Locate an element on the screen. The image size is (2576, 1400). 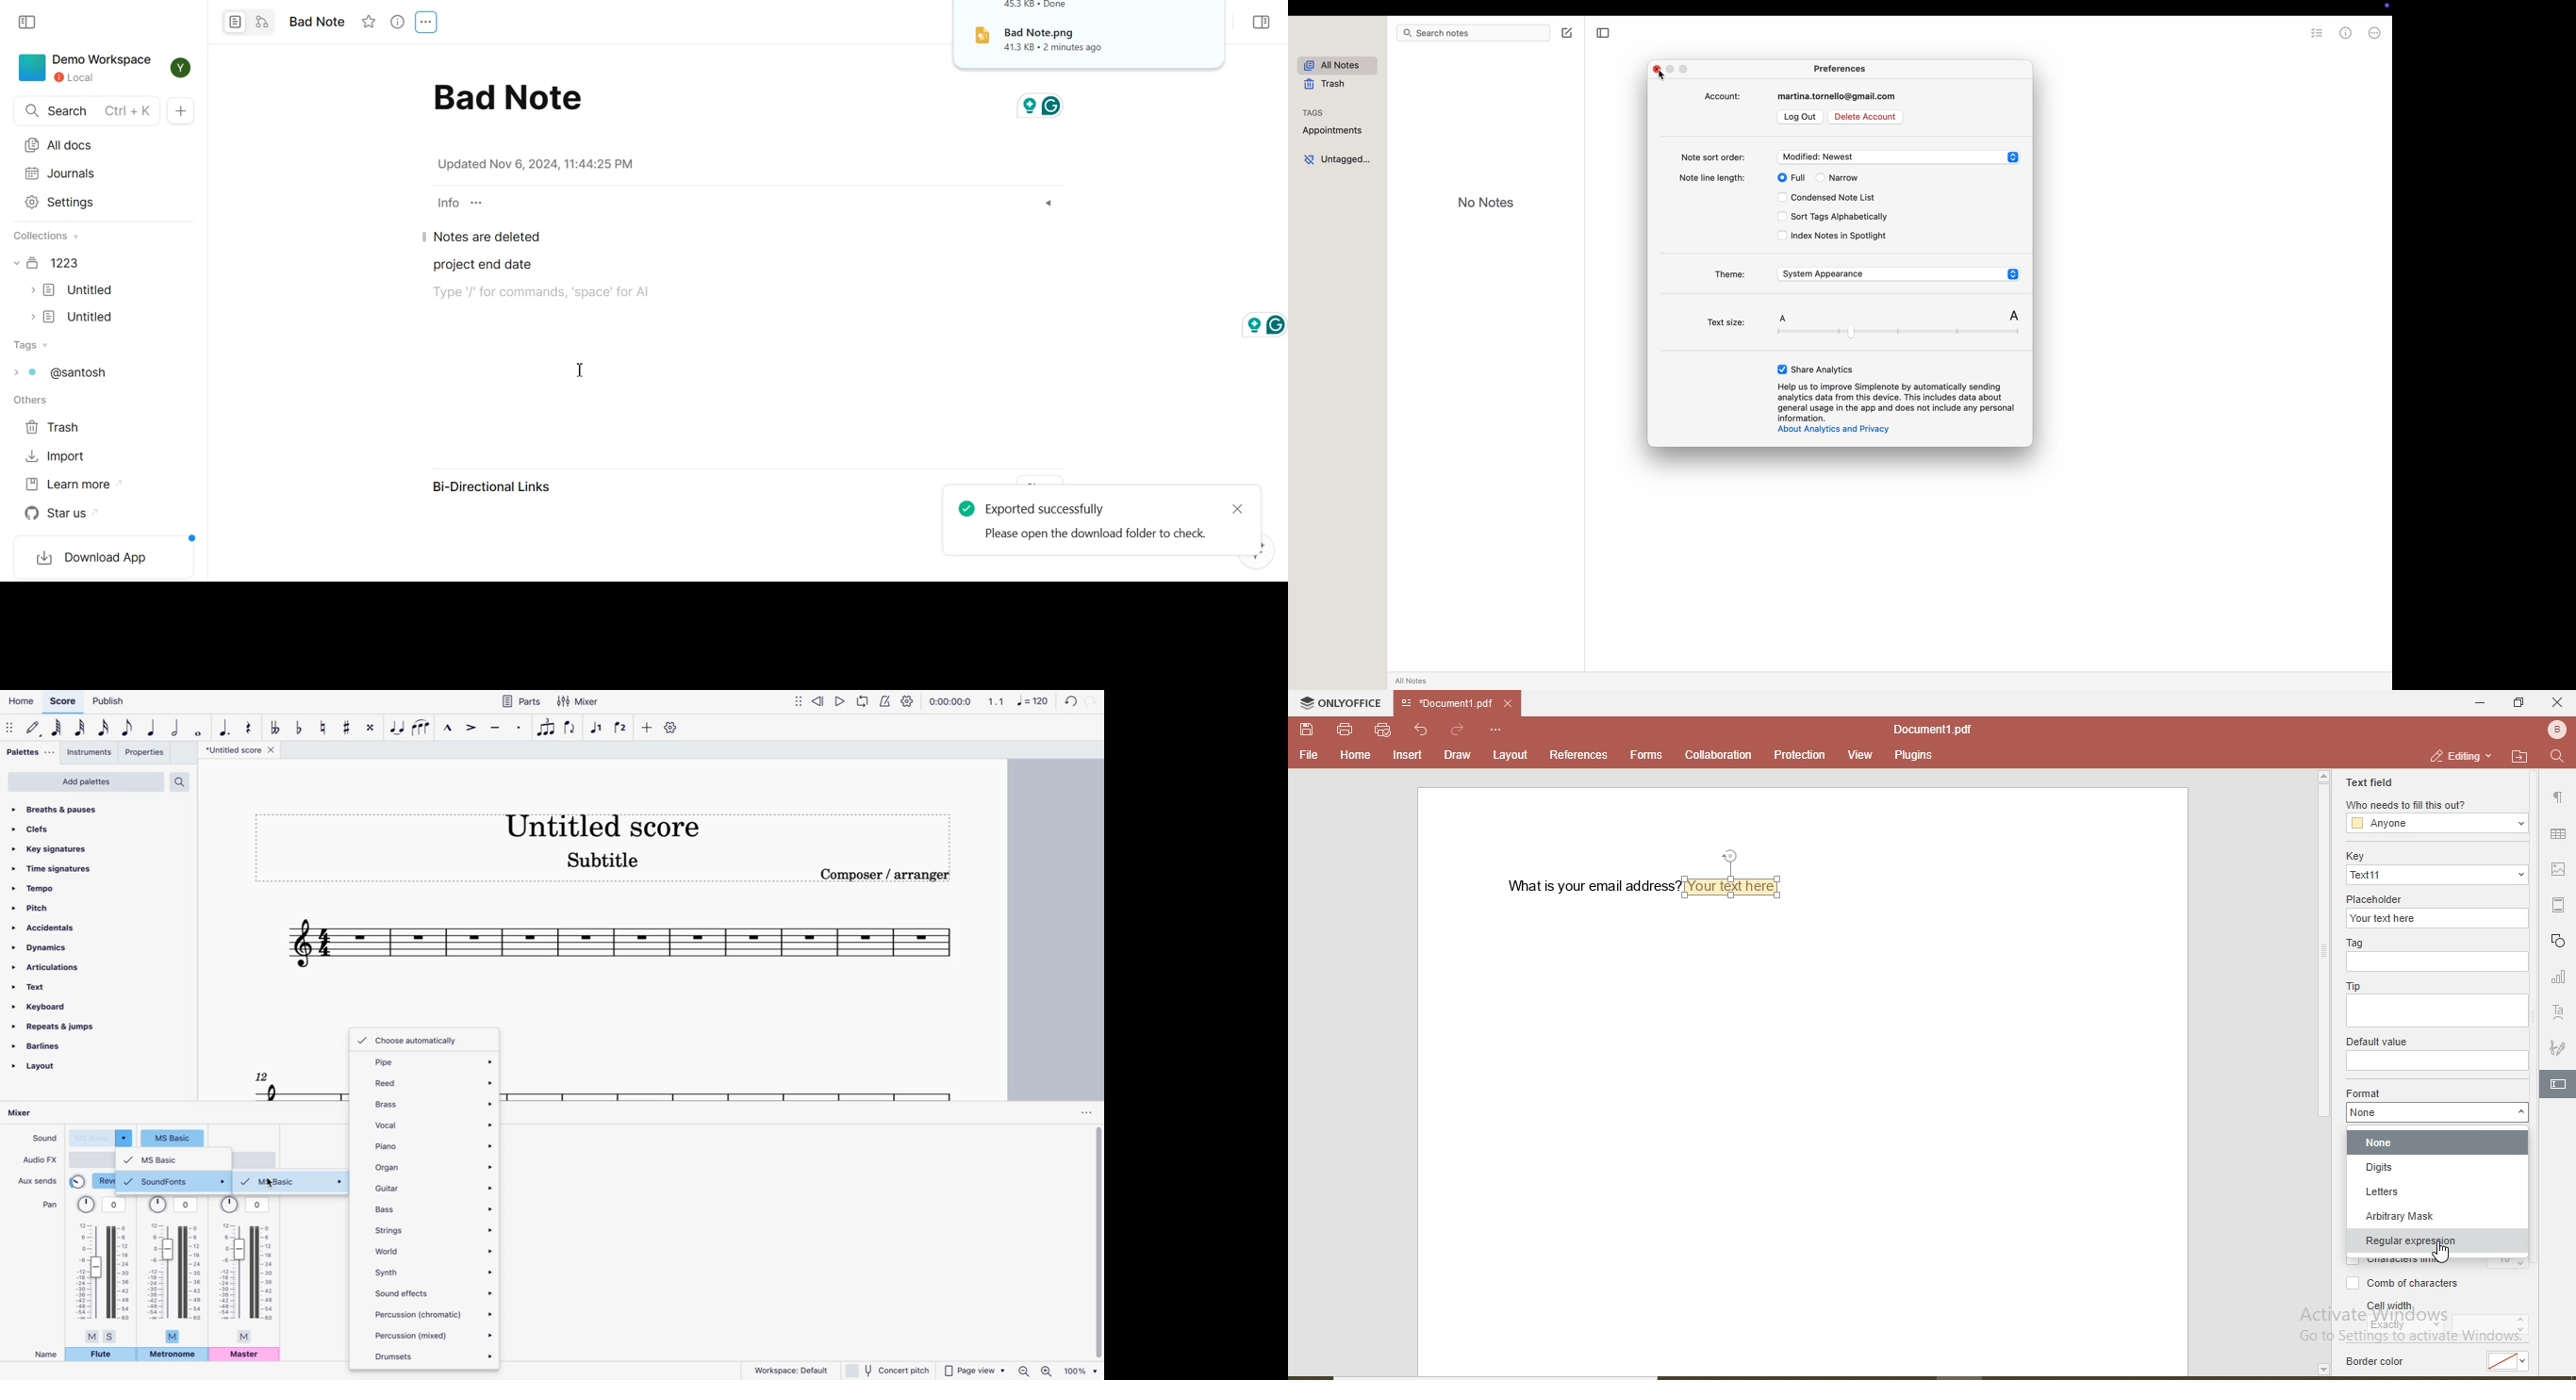
tip input is located at coordinates (2436, 1011).